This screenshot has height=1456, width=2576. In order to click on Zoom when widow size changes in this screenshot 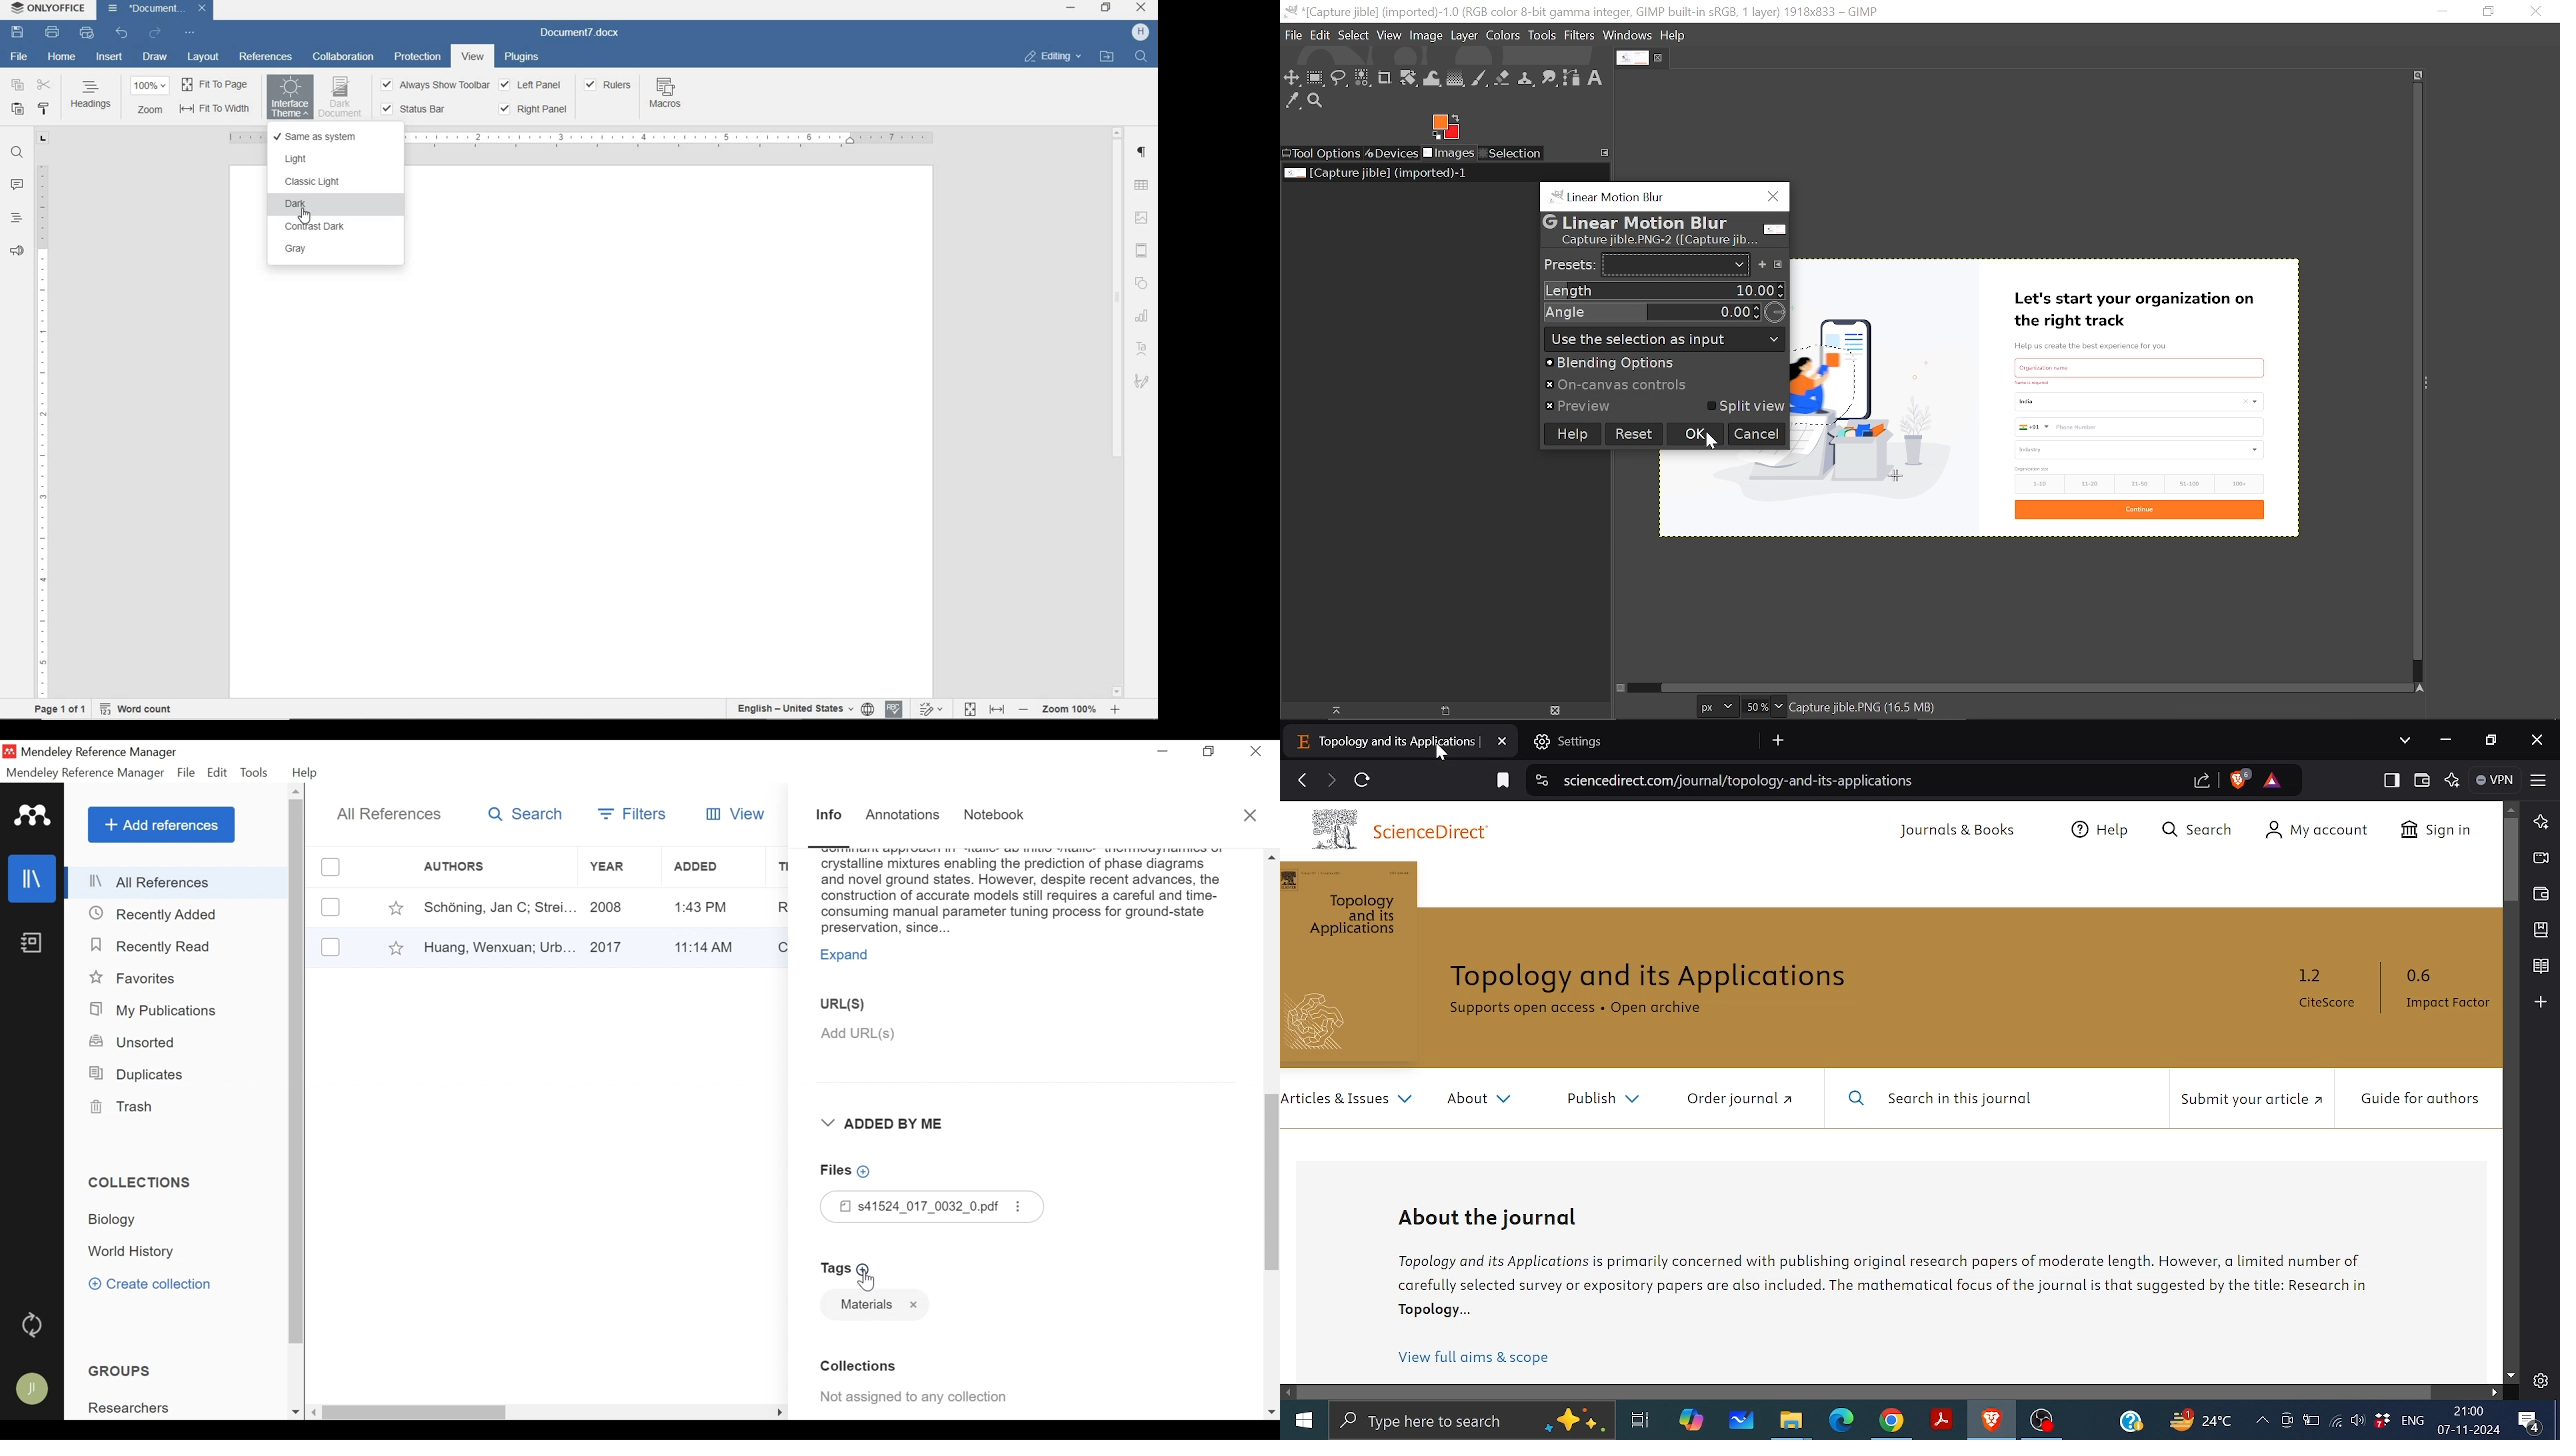, I will do `click(2418, 75)`.